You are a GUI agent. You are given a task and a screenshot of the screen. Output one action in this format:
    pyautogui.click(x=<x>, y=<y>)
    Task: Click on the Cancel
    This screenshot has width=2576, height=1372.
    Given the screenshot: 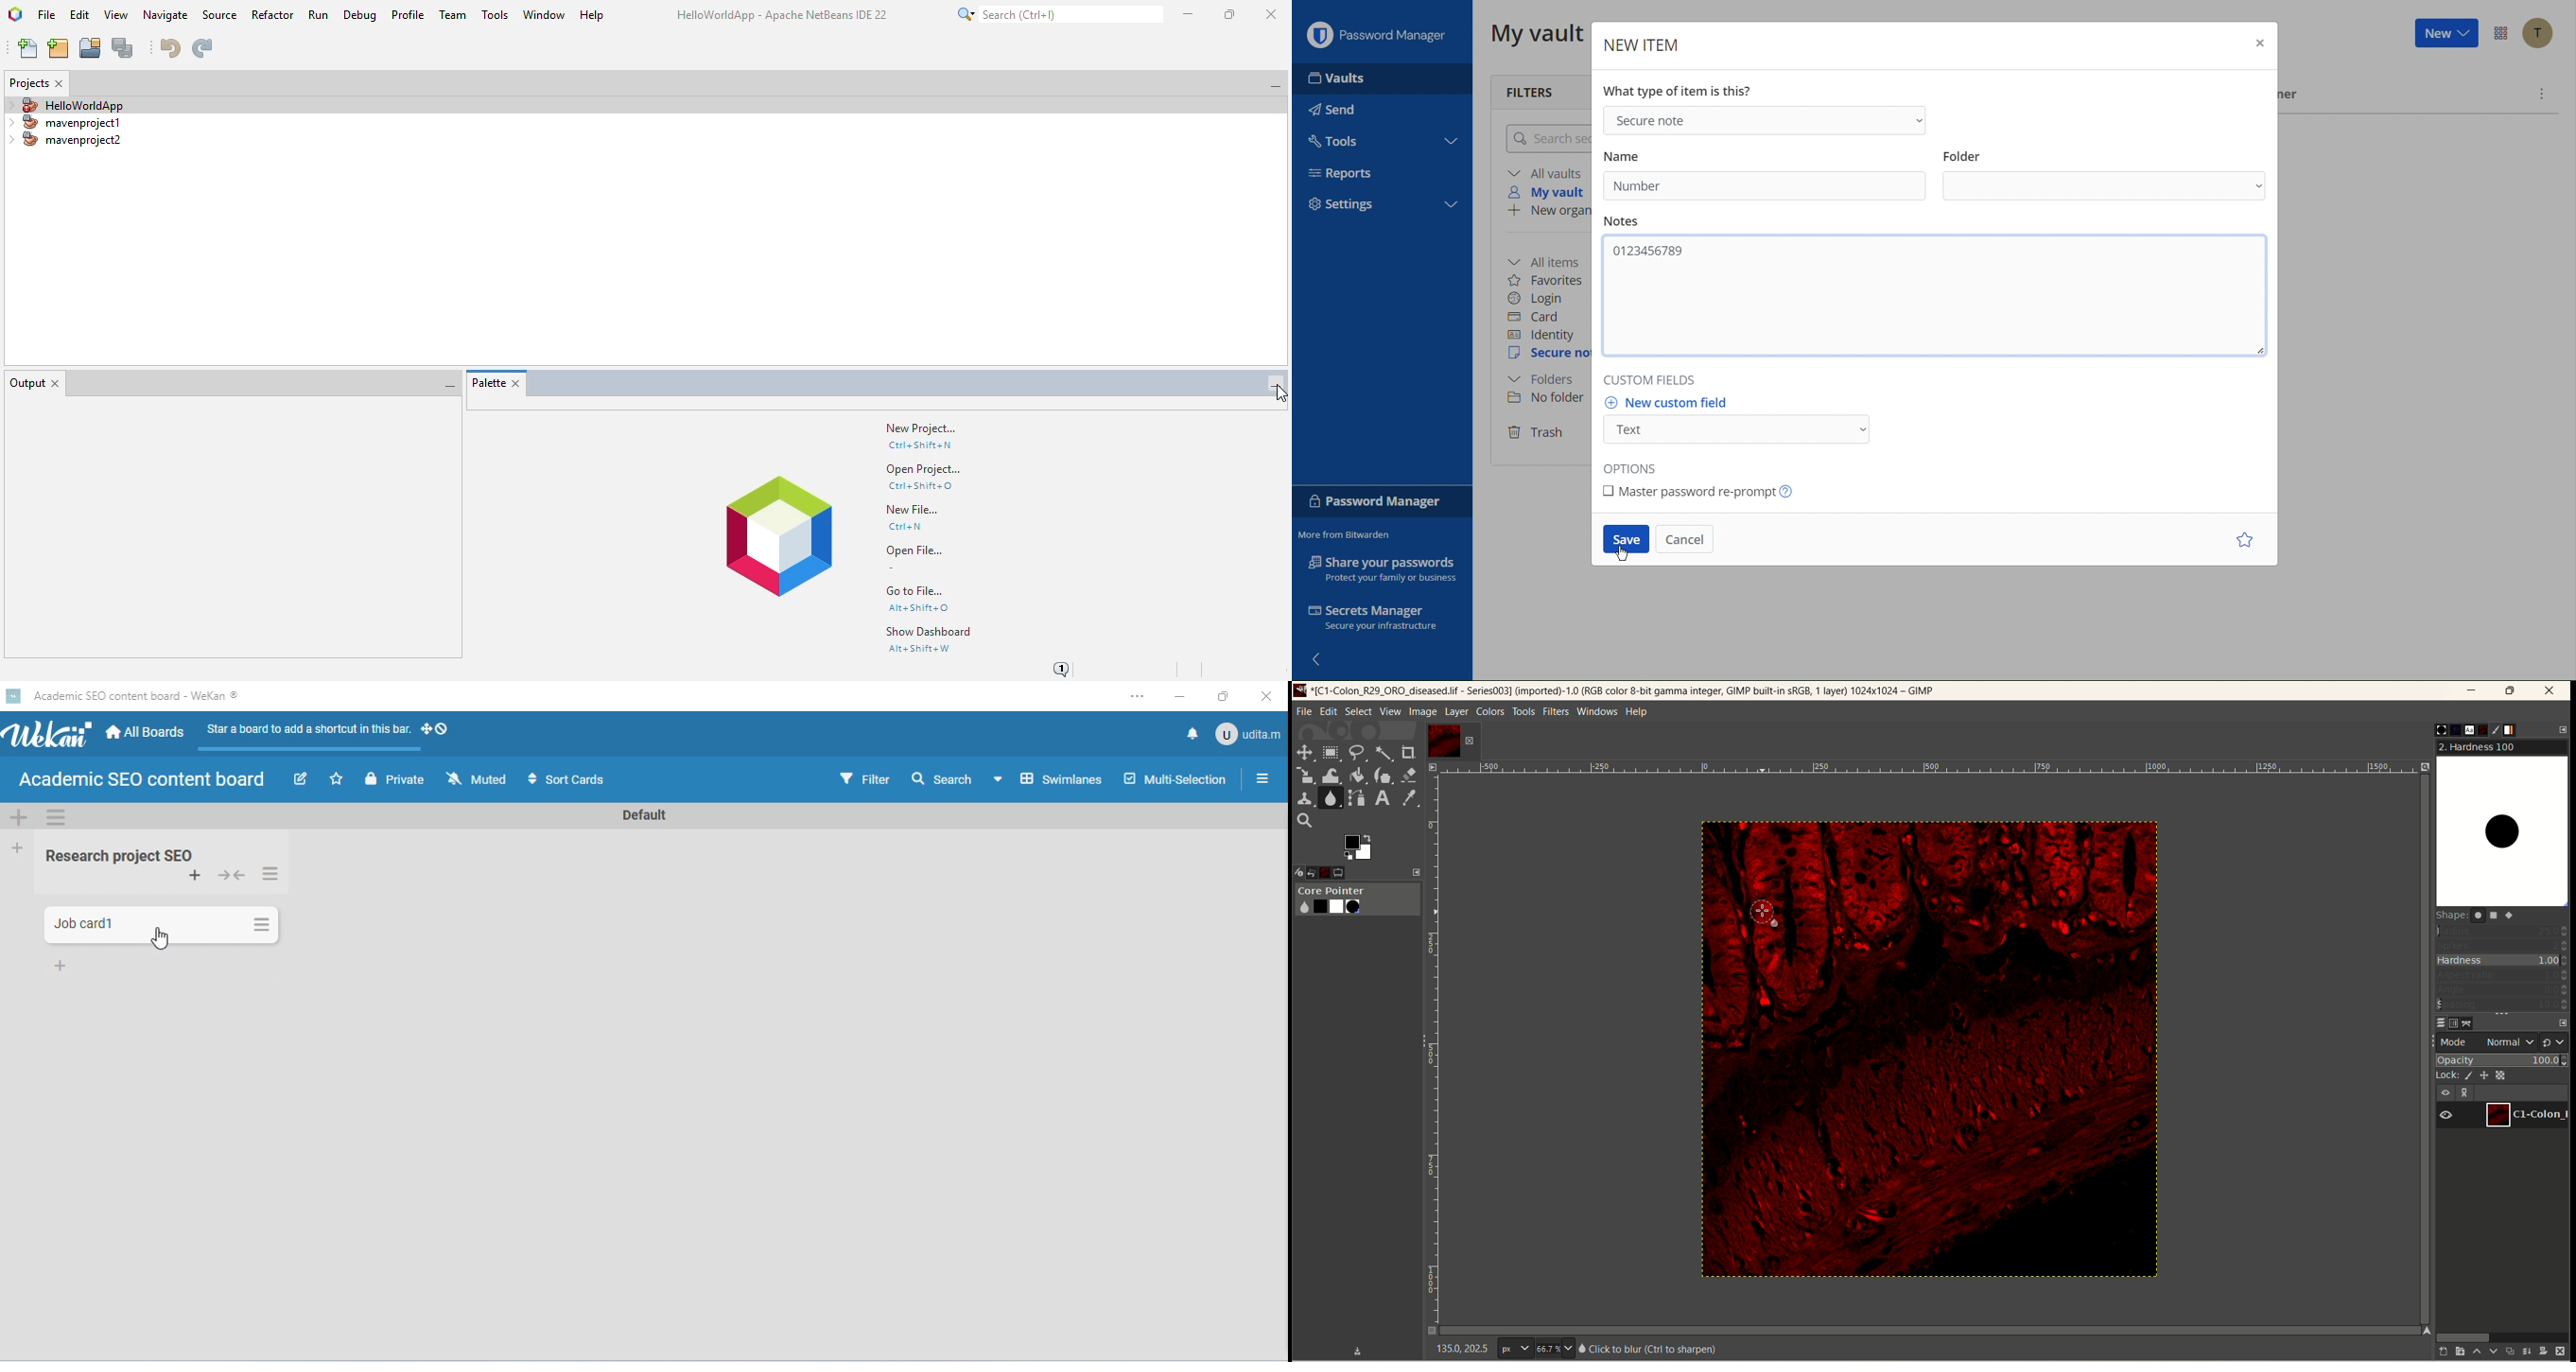 What is the action you would take?
    pyautogui.click(x=1688, y=541)
    